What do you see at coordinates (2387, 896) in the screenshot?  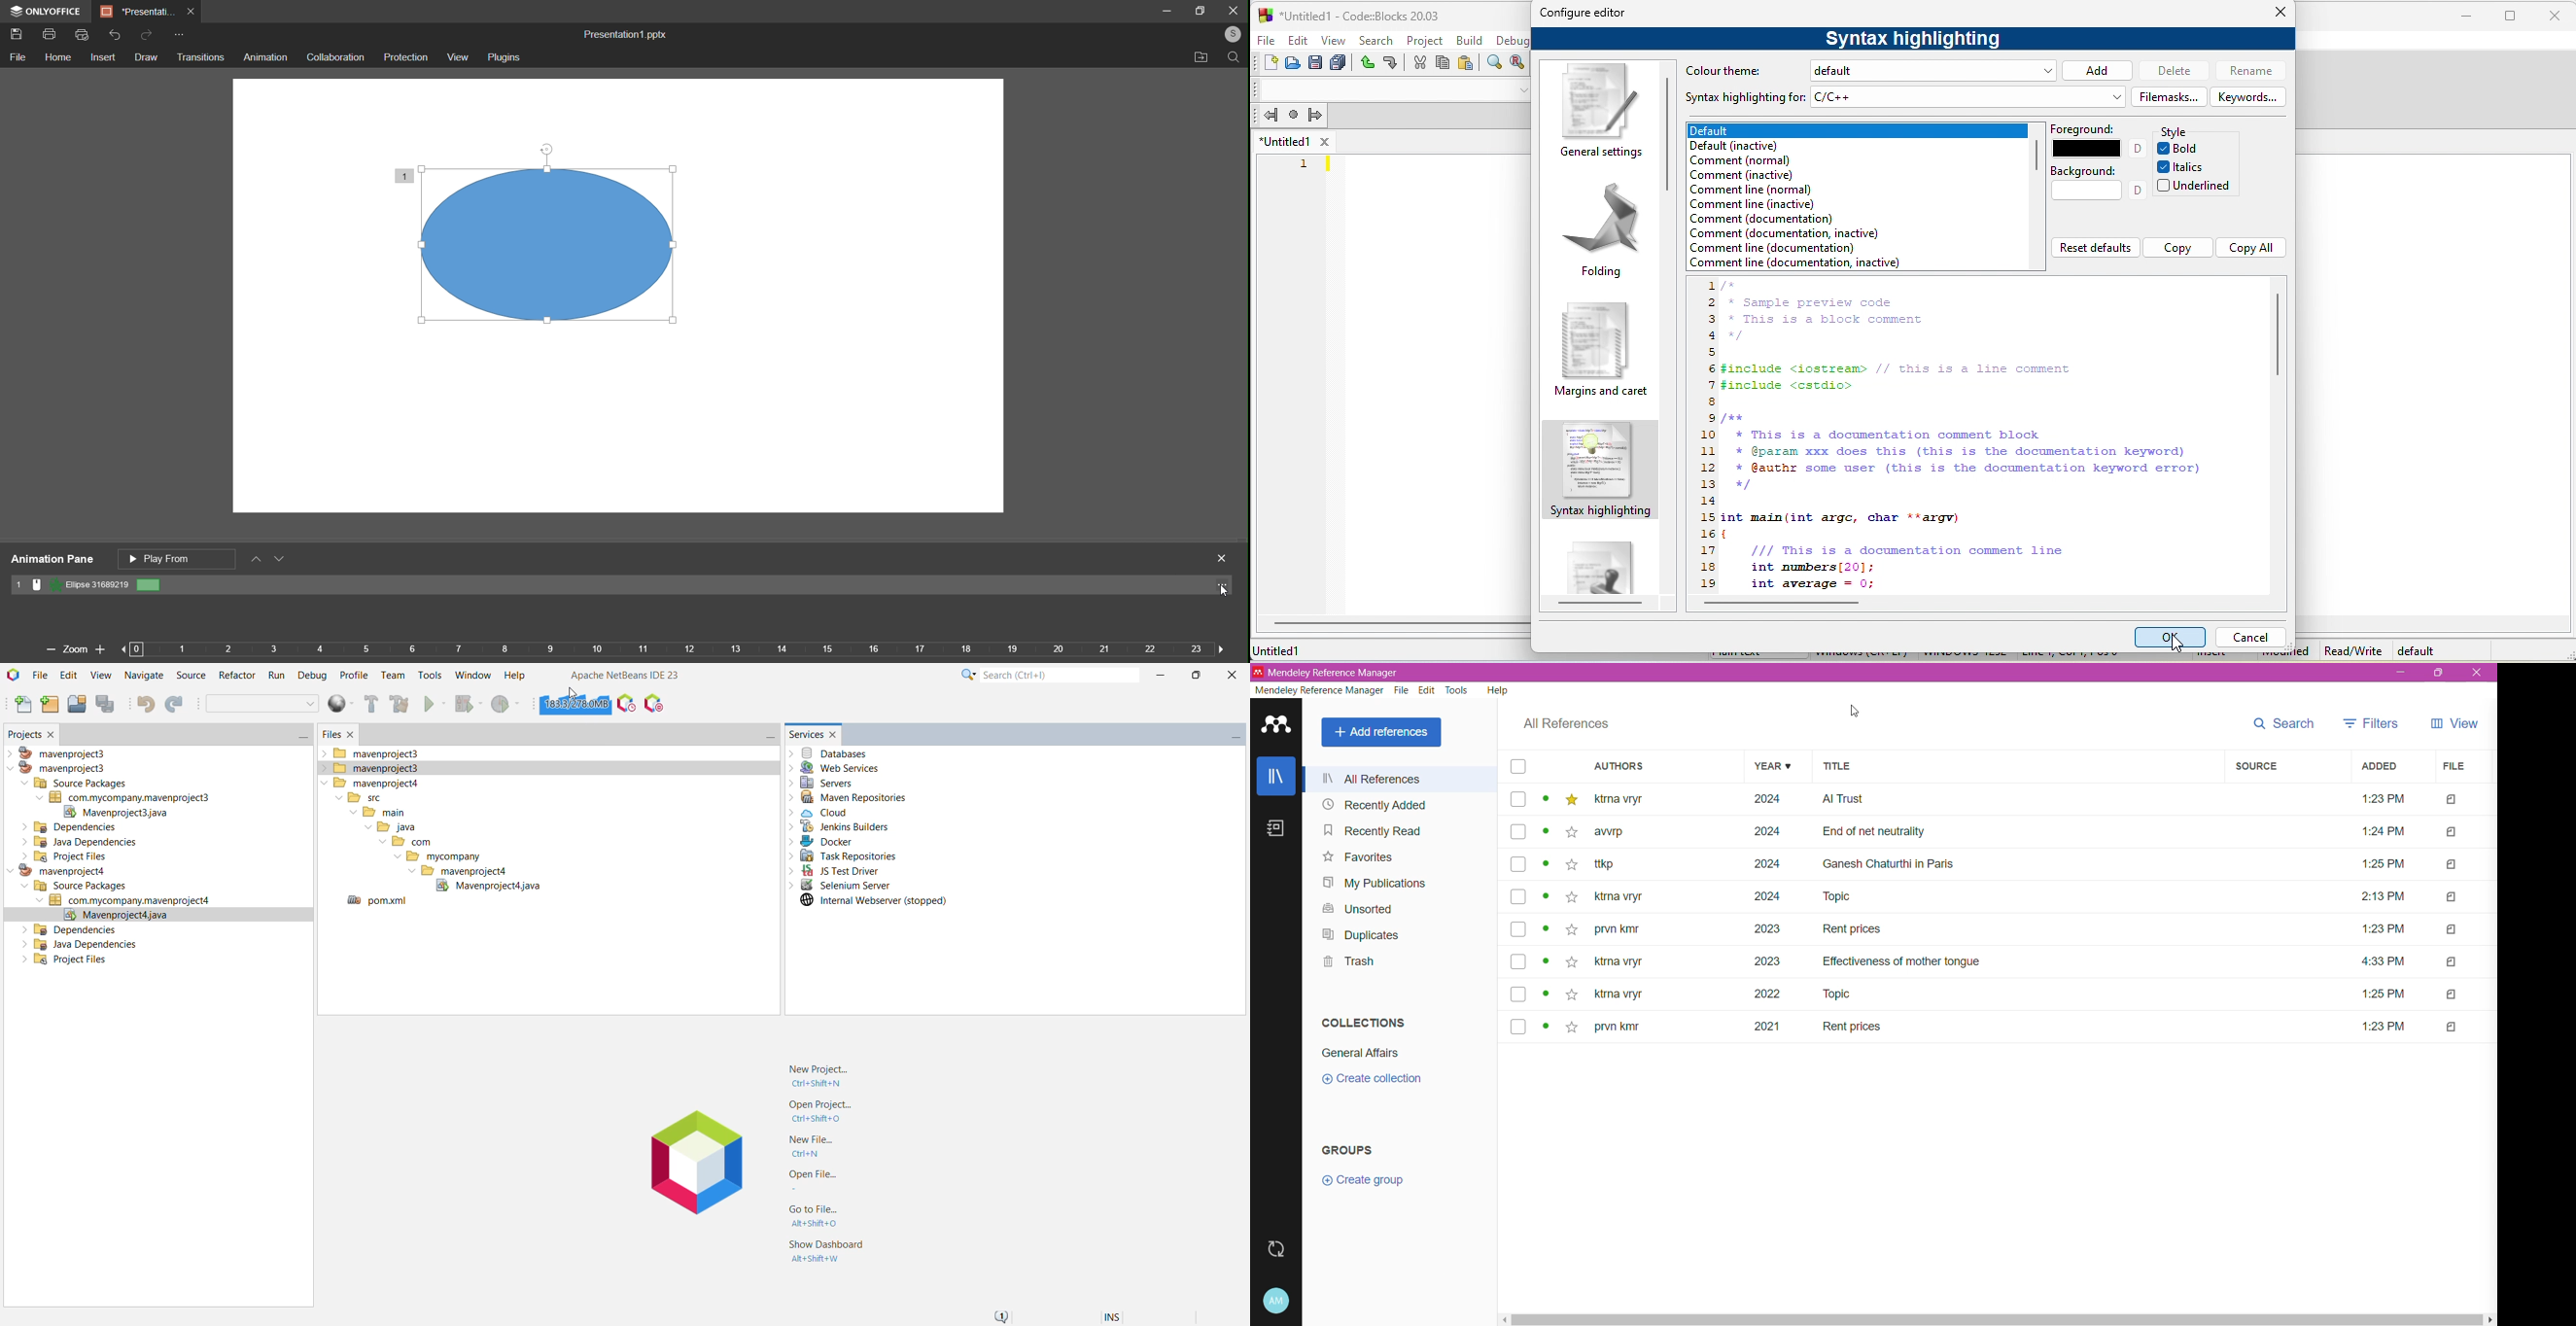 I see `2:13 PM` at bounding box center [2387, 896].